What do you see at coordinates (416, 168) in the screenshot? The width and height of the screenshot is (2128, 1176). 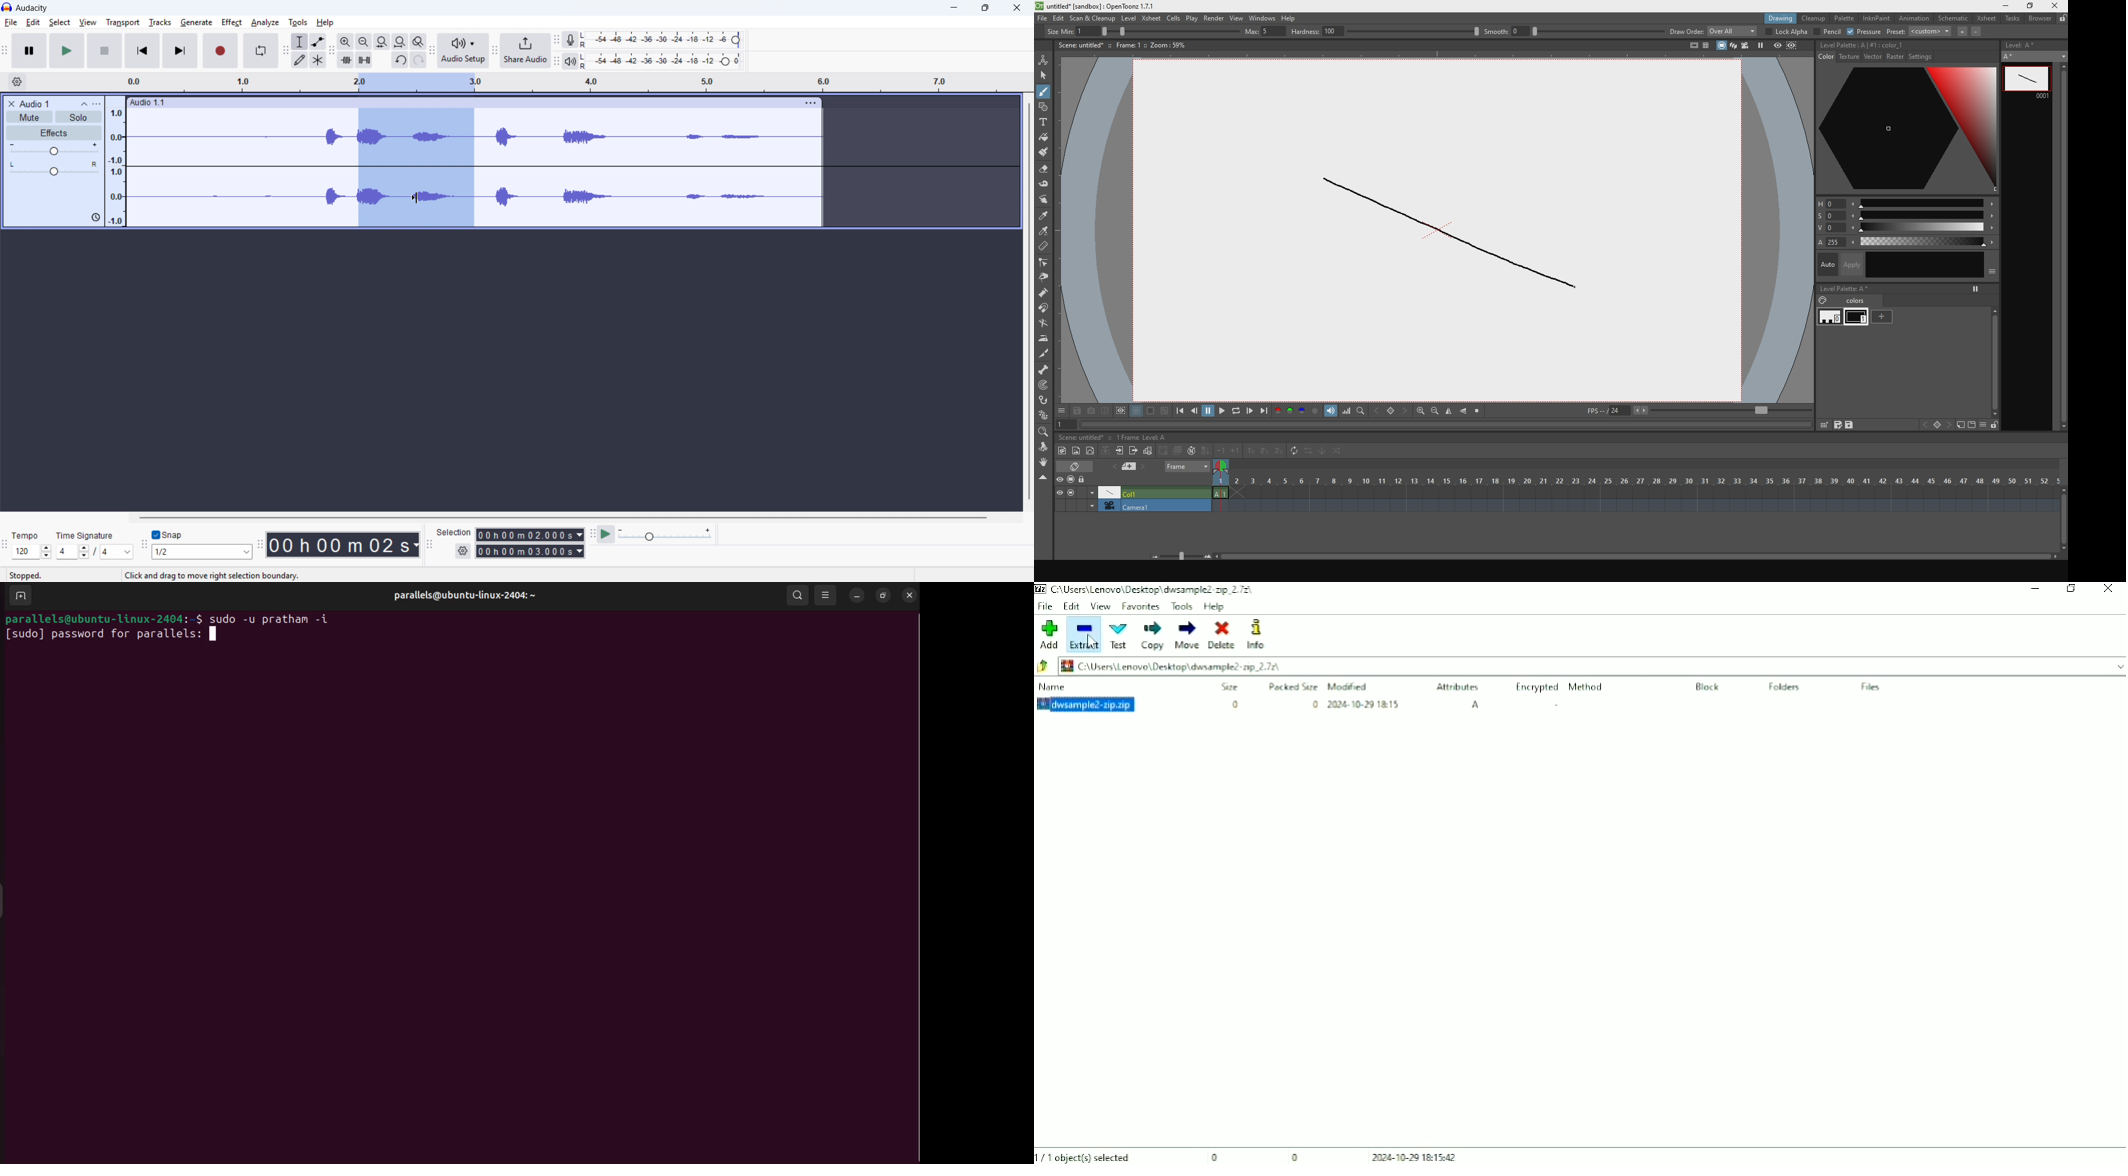 I see `Audio selection` at bounding box center [416, 168].